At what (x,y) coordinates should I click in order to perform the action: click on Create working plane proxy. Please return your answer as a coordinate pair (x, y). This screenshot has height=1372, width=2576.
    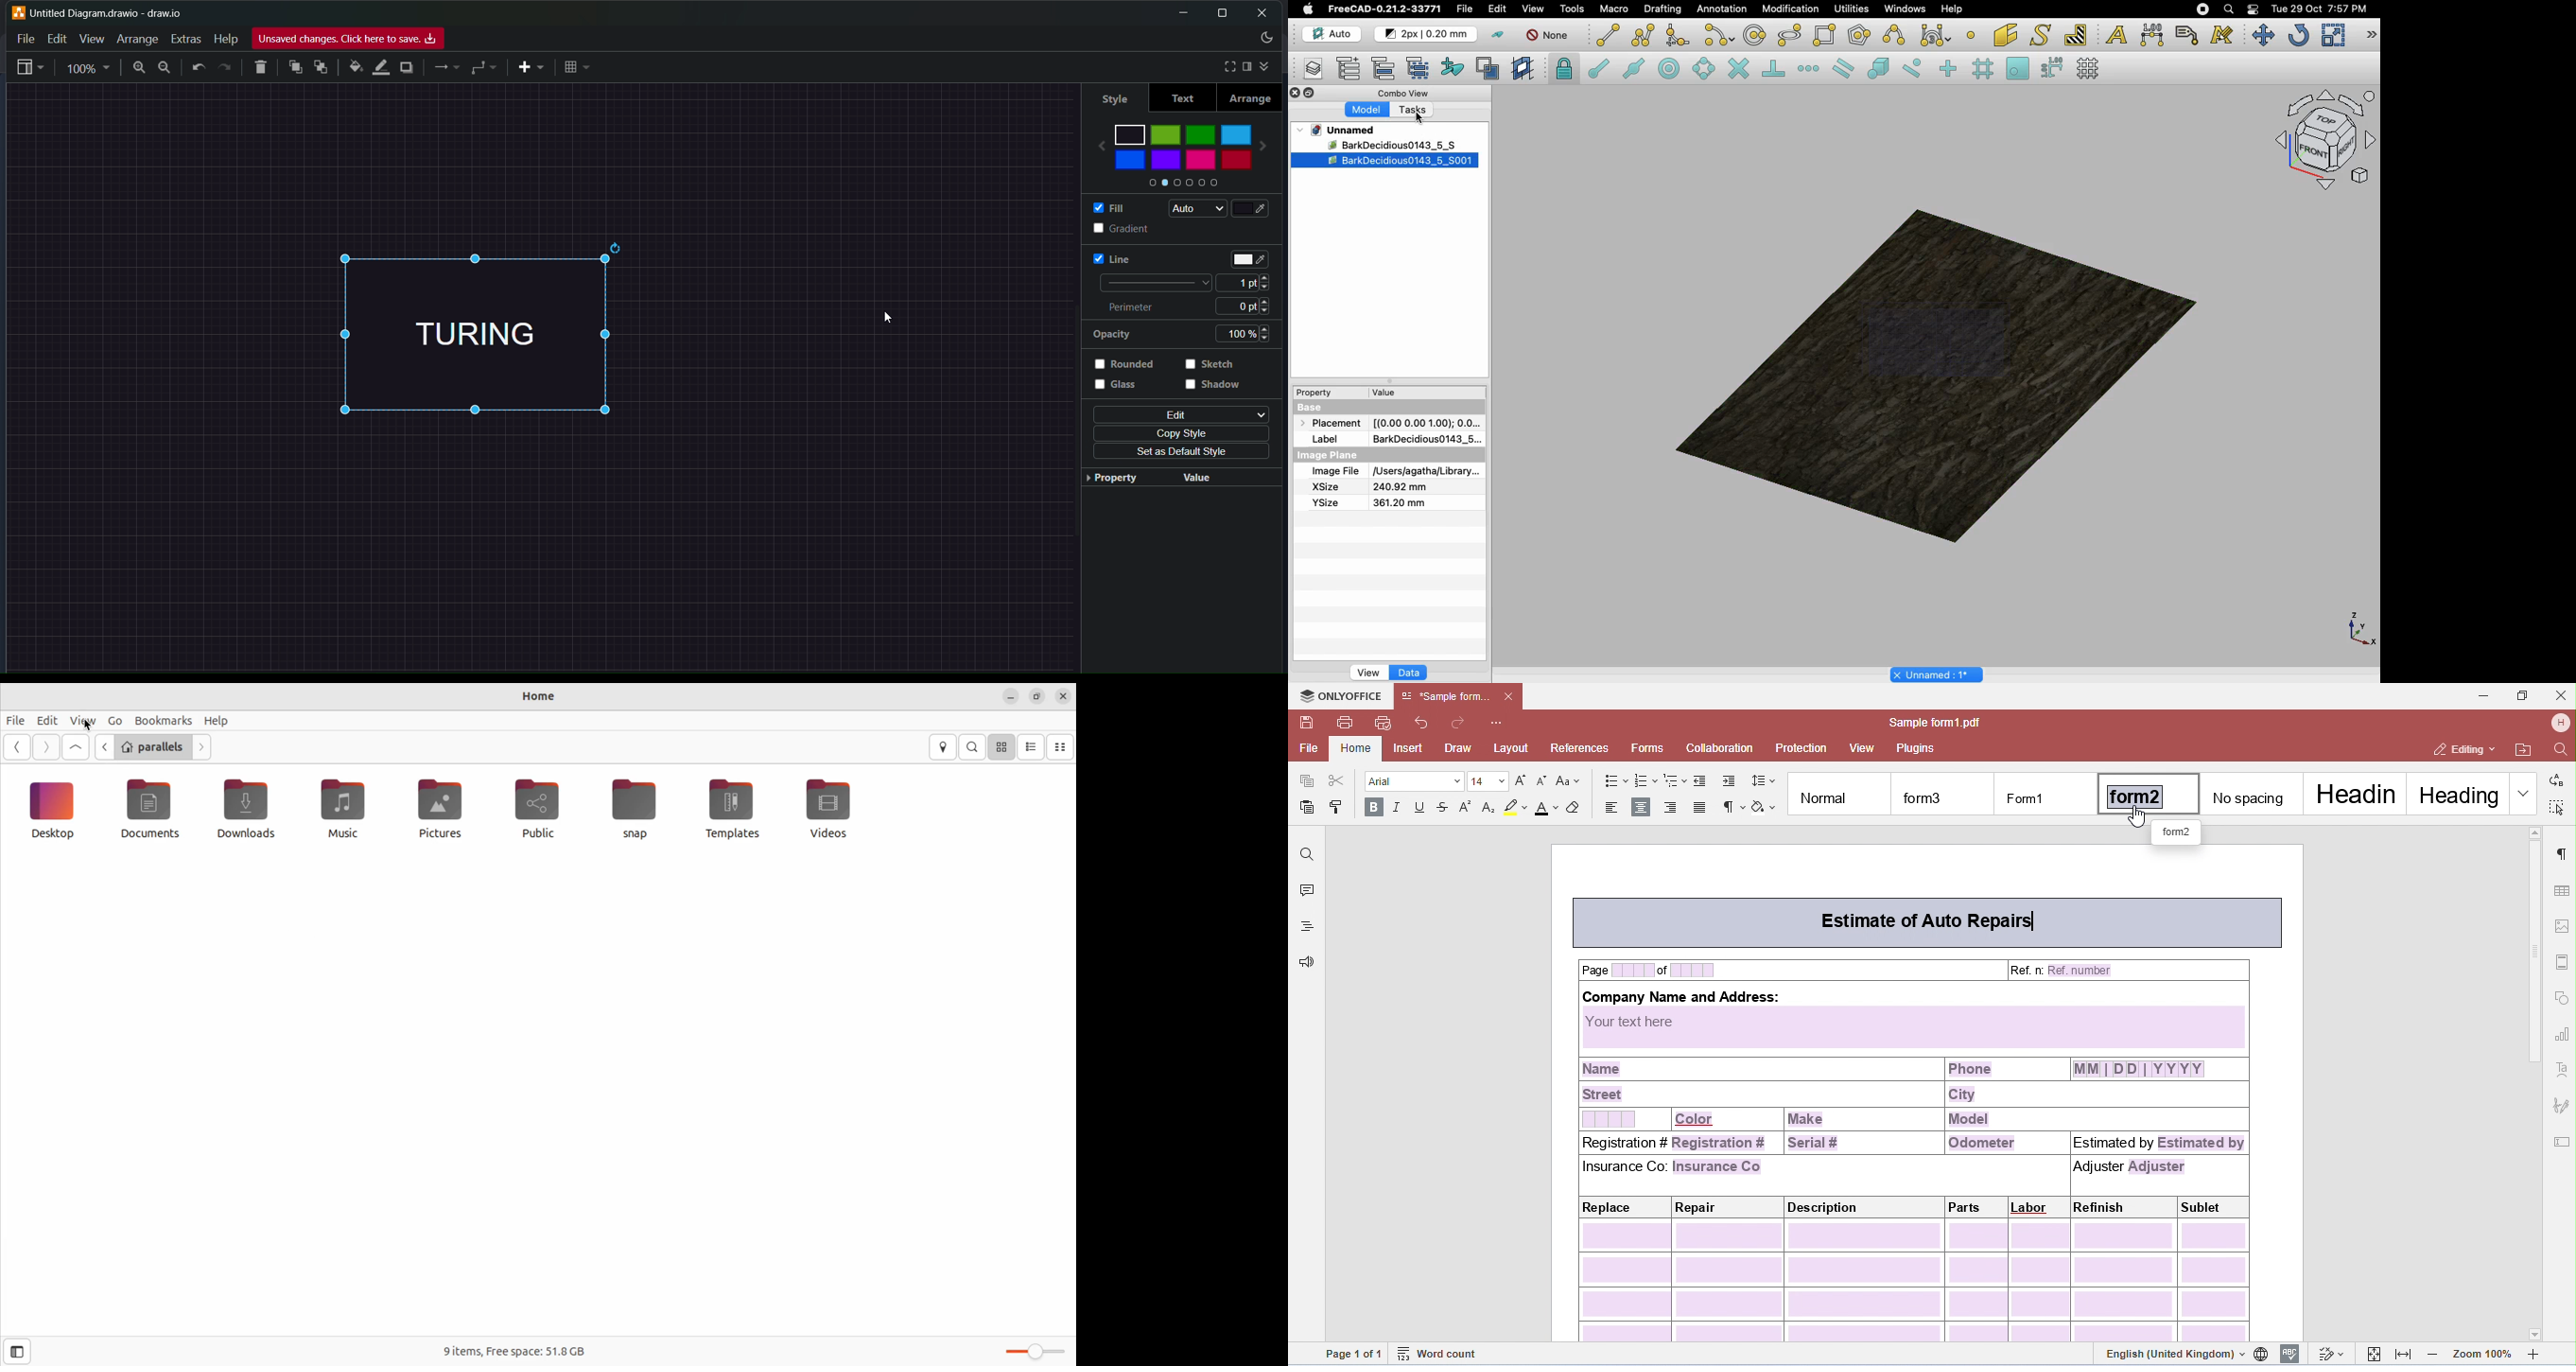
    Looking at the image, I should click on (1491, 69).